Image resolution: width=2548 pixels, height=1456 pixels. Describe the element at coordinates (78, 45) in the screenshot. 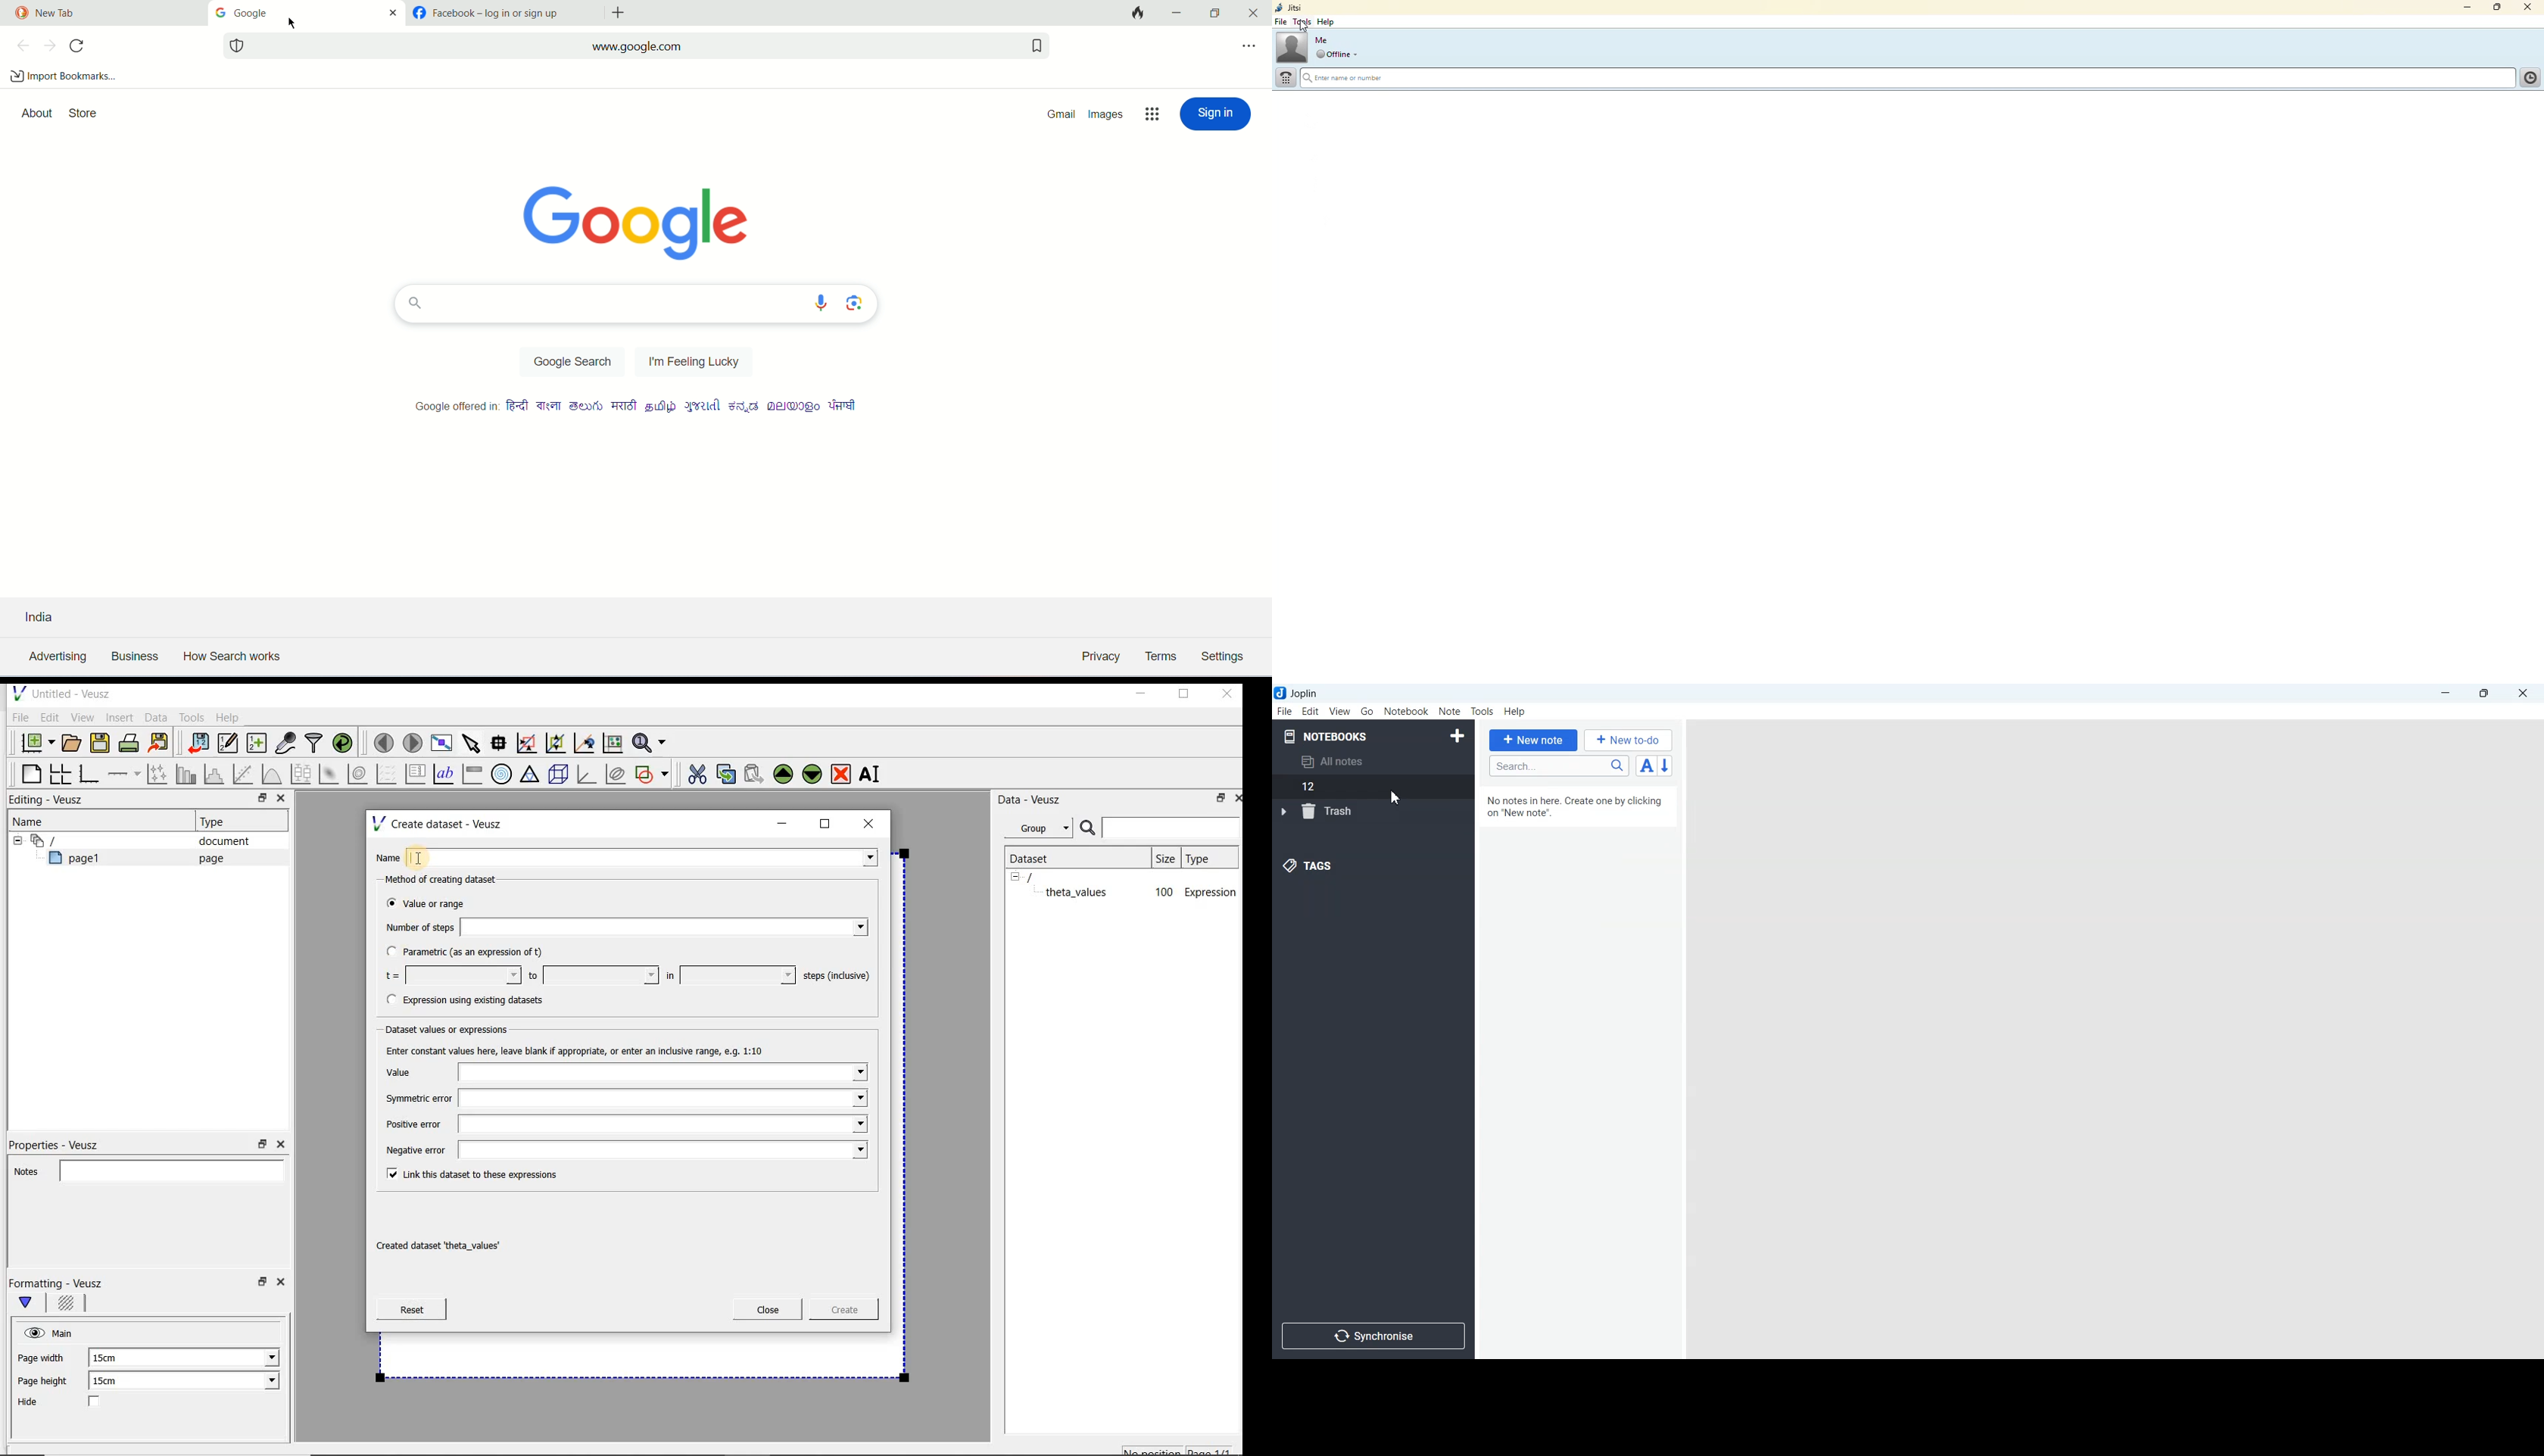

I see `refresh` at that location.